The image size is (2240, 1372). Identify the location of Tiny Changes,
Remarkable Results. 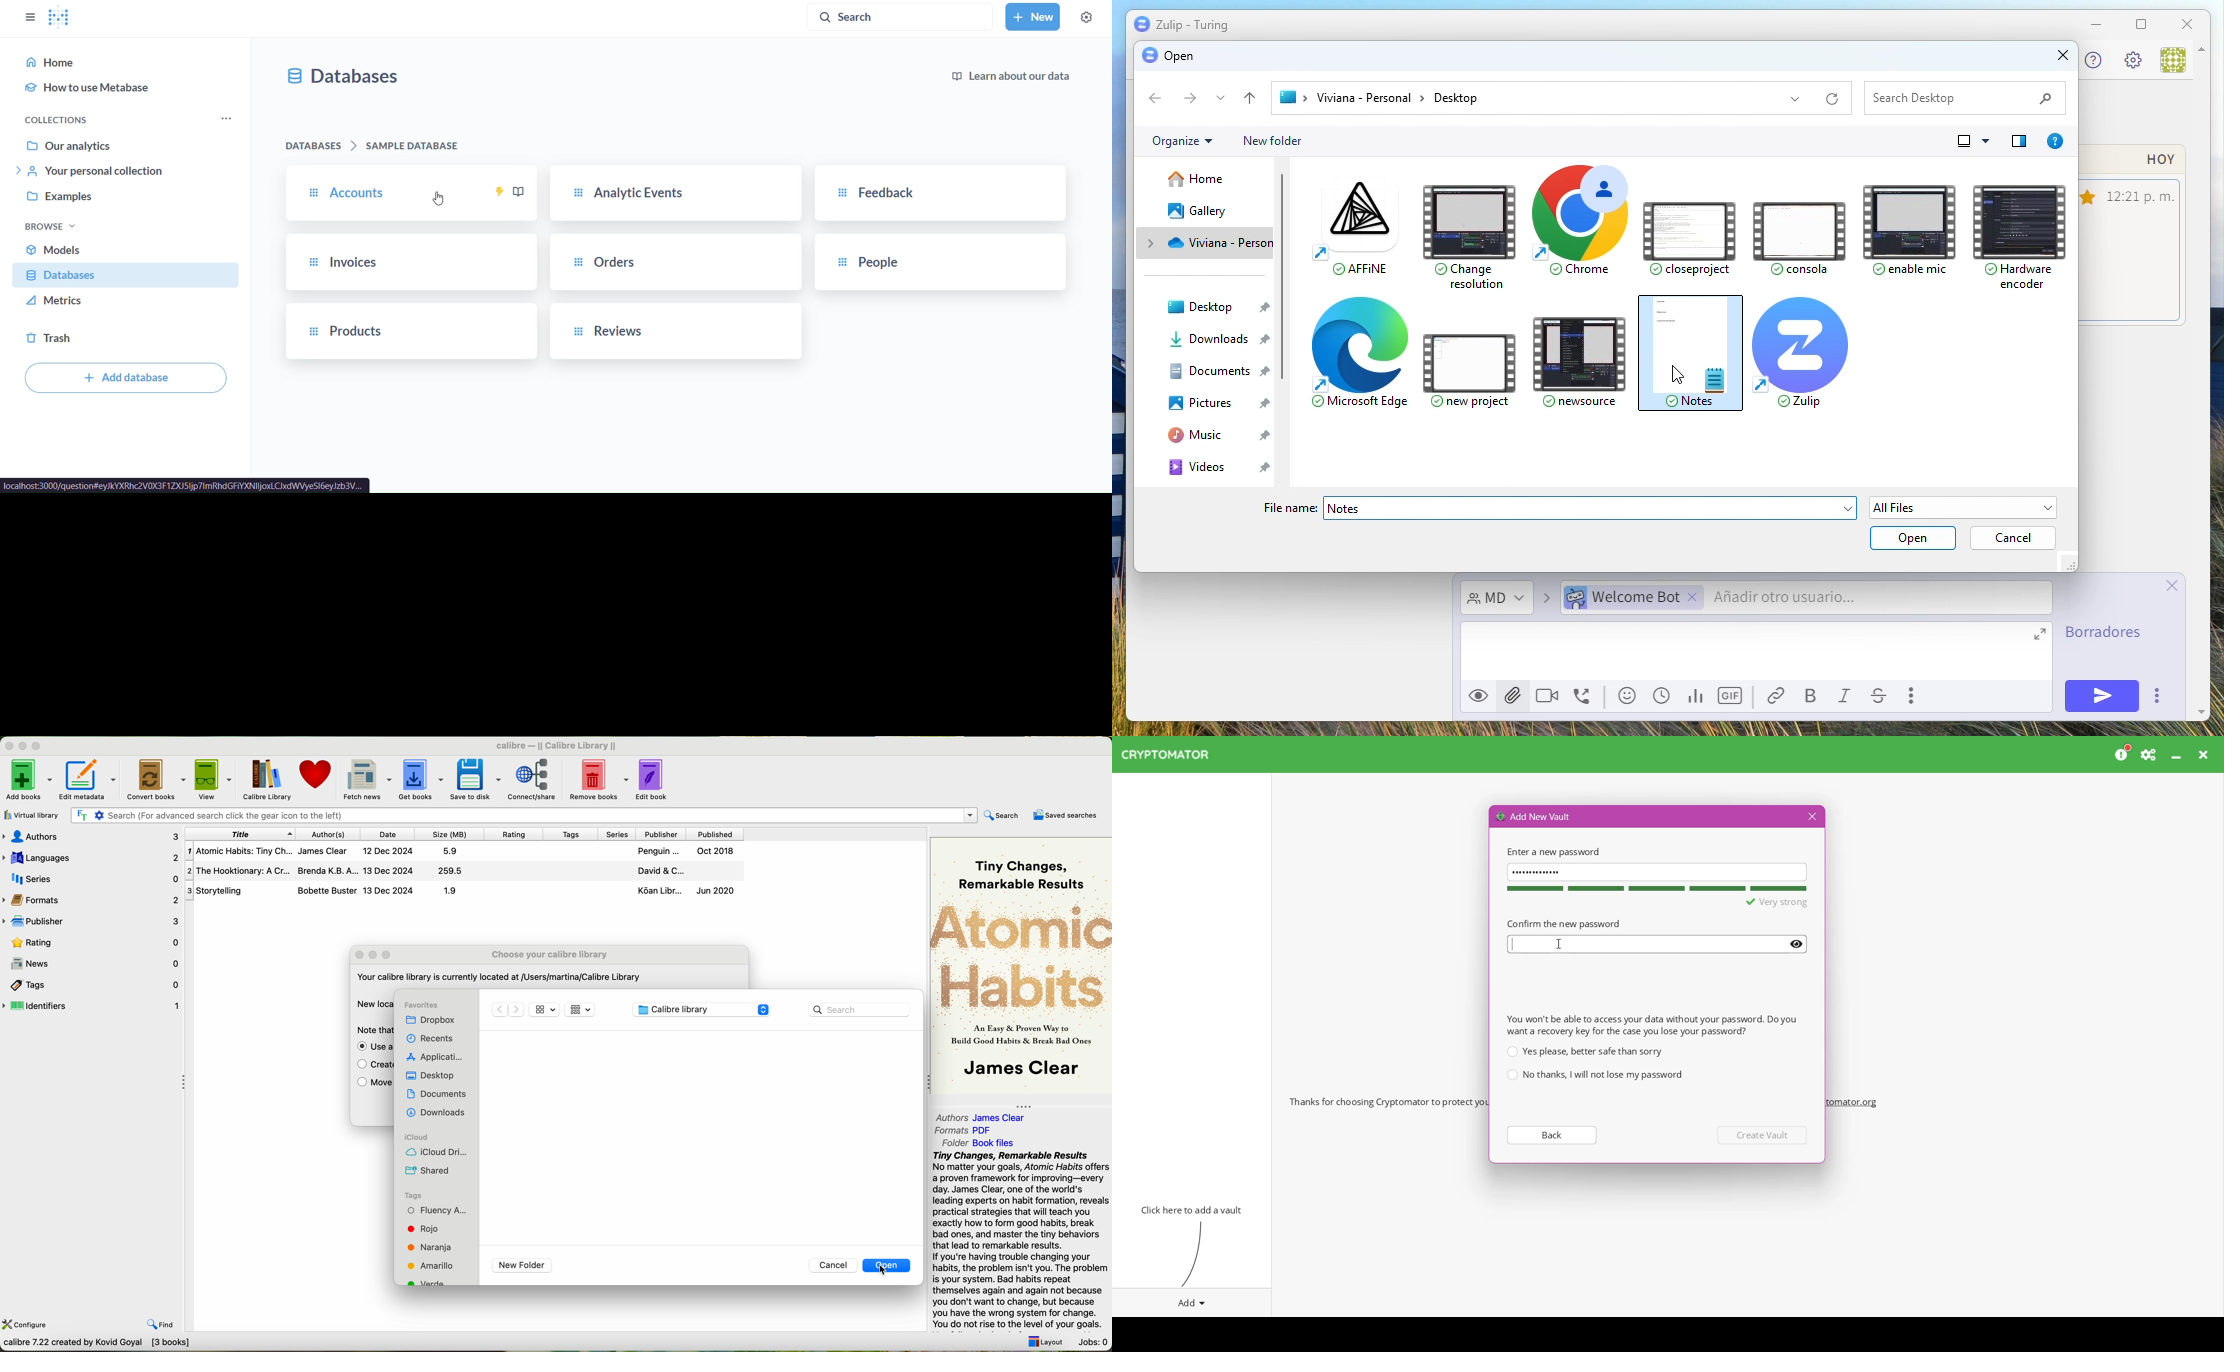
(1017, 867).